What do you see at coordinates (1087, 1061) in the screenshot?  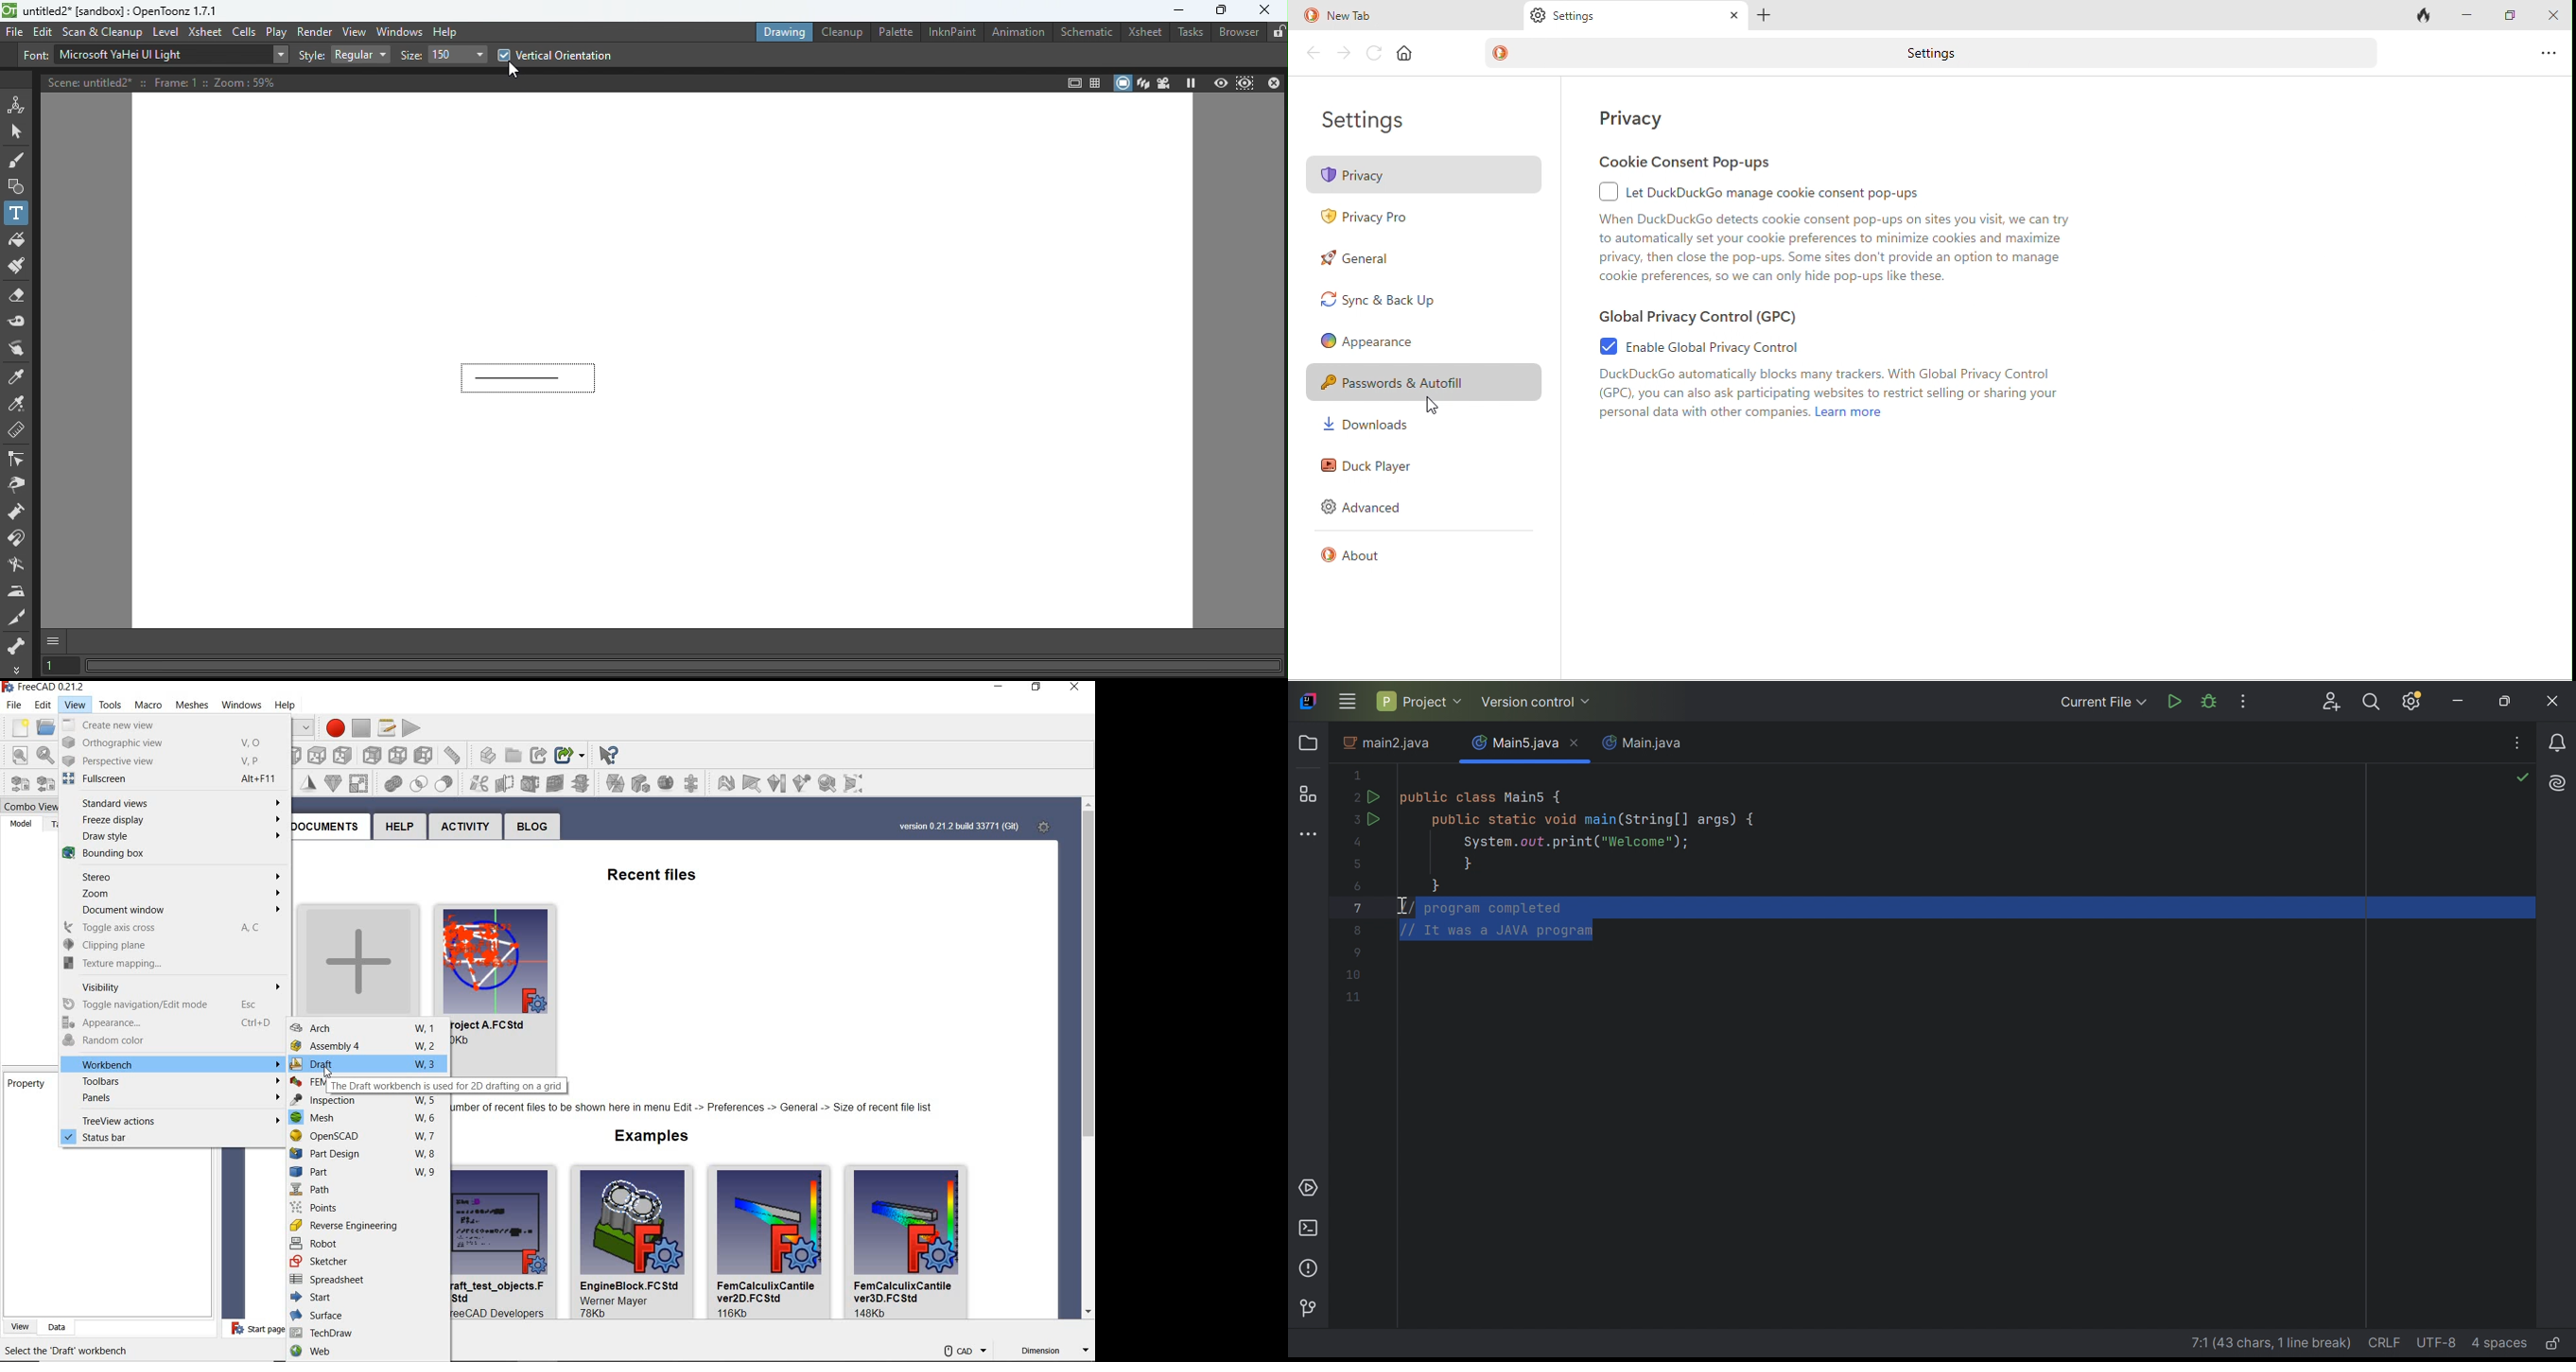 I see `scrollbar` at bounding box center [1087, 1061].